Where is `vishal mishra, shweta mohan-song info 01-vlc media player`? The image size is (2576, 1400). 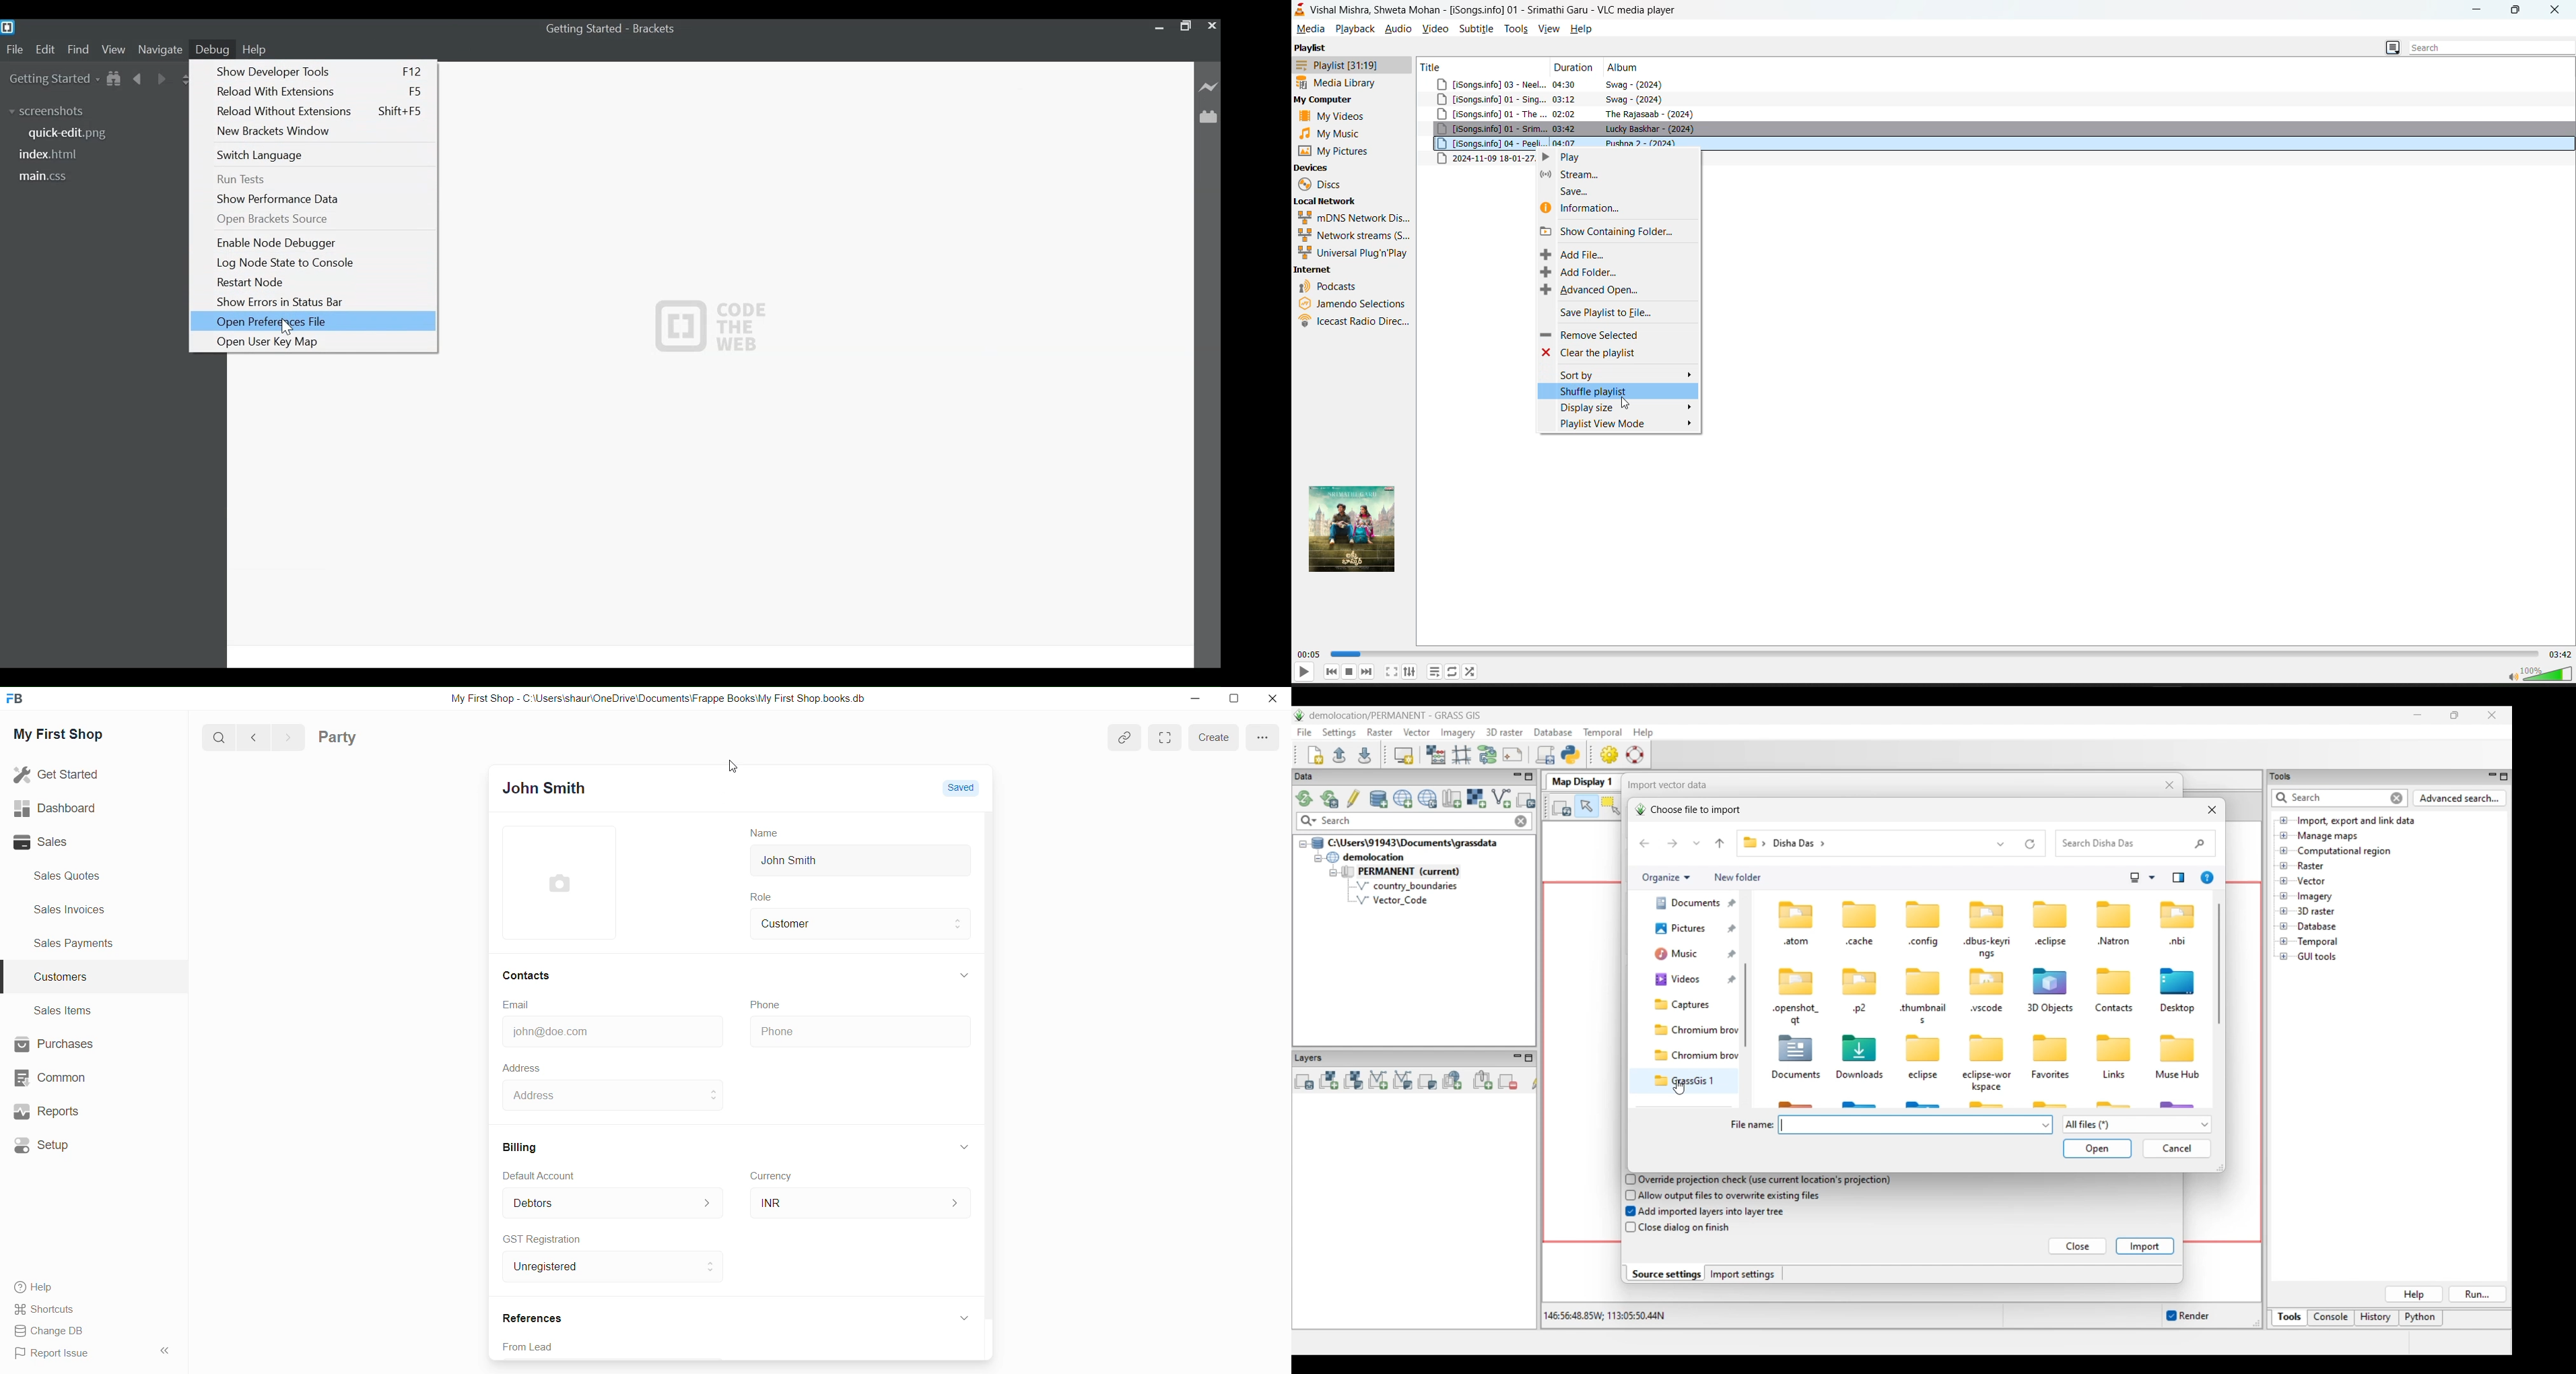 vishal mishra, shweta mohan-song info 01-vlc media player is located at coordinates (1498, 8).